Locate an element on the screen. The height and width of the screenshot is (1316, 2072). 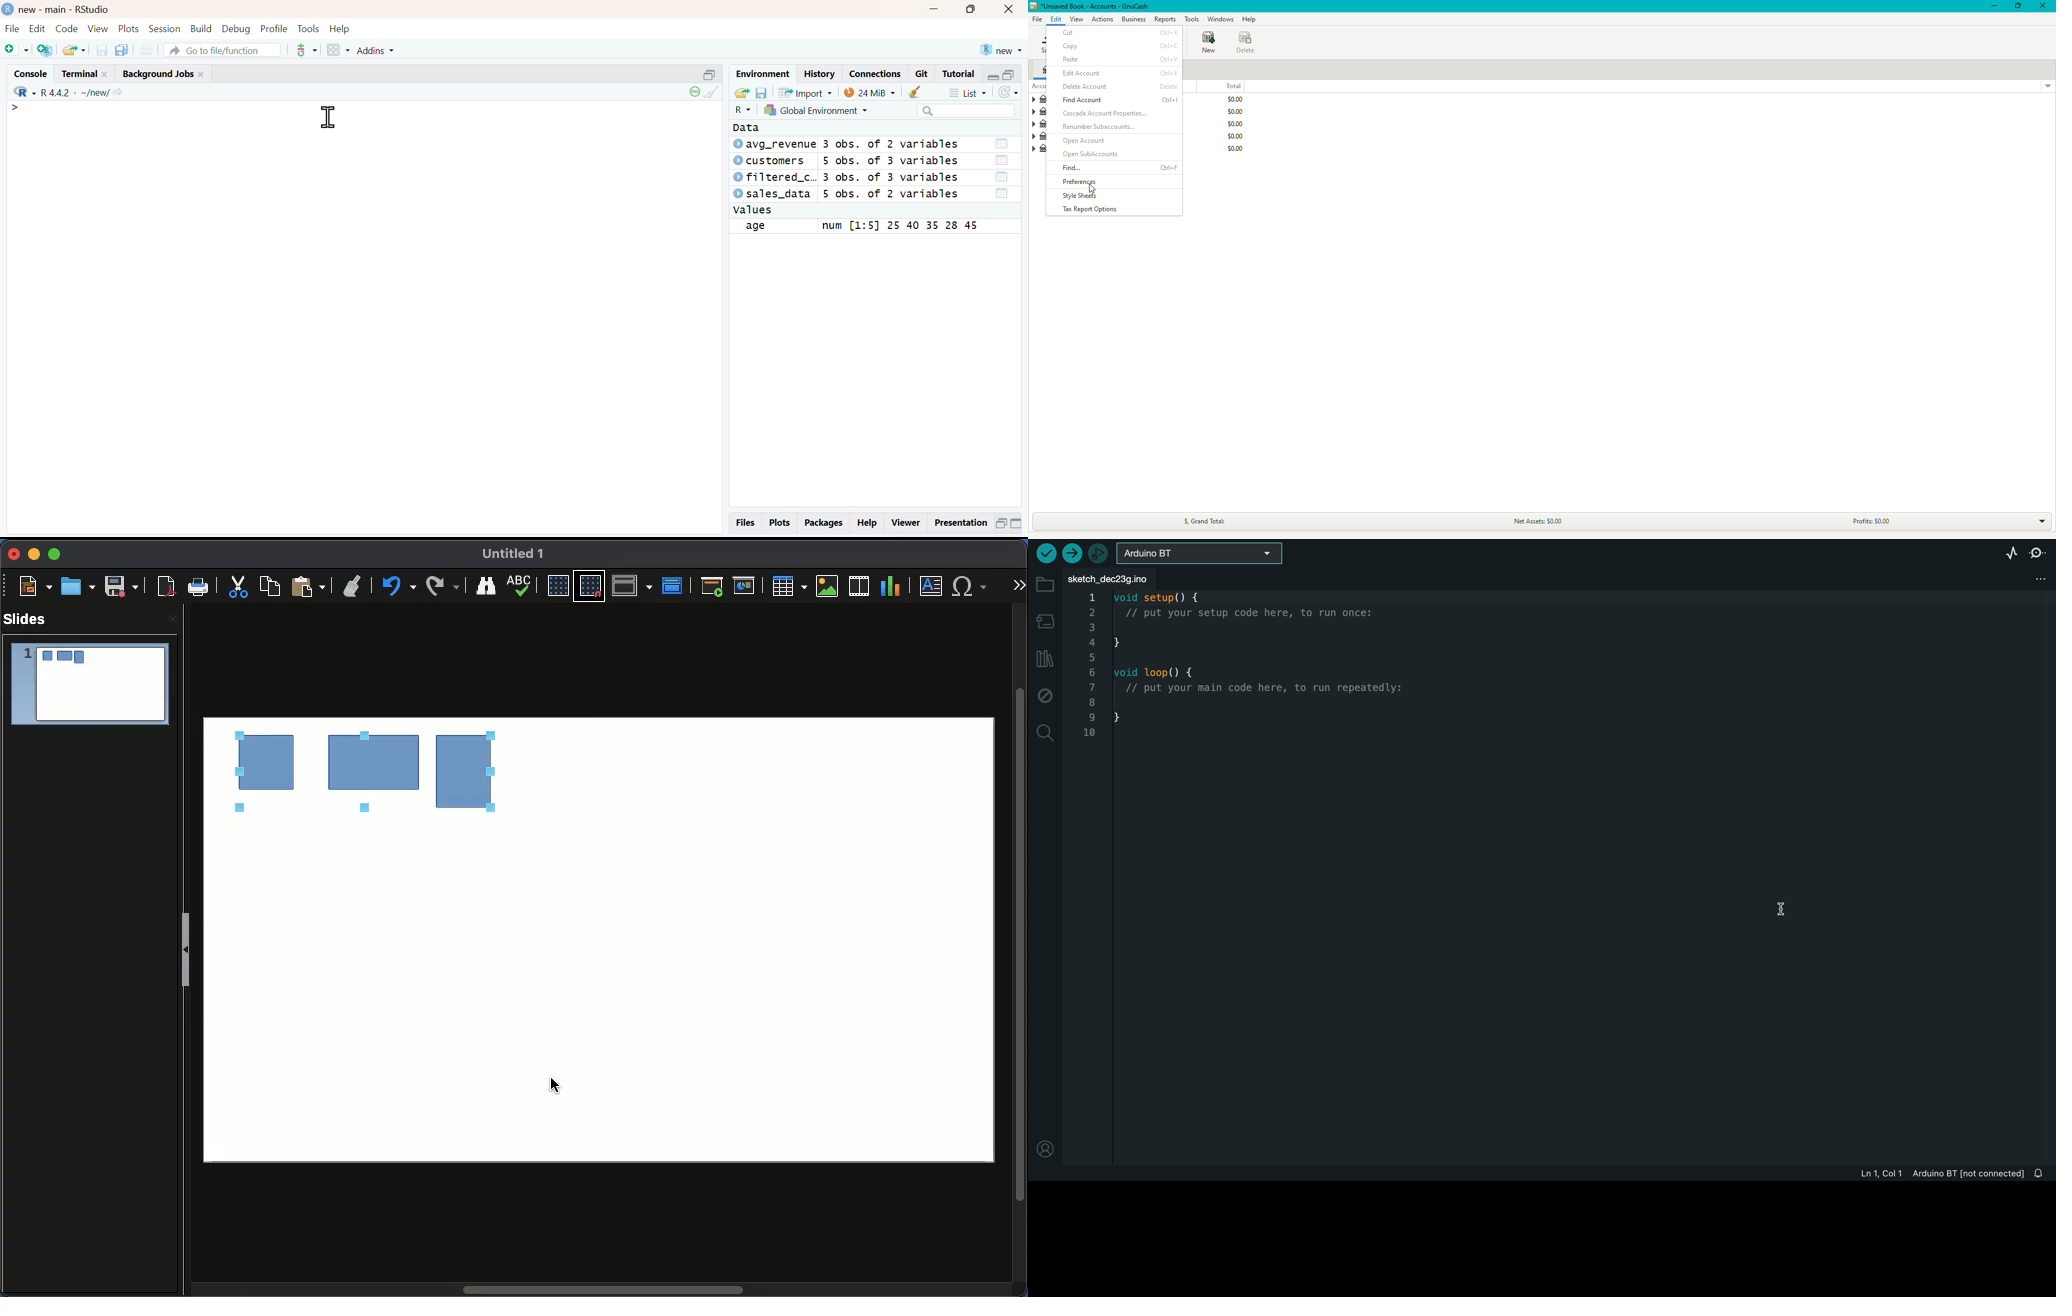
Close is located at coordinates (2042, 5).